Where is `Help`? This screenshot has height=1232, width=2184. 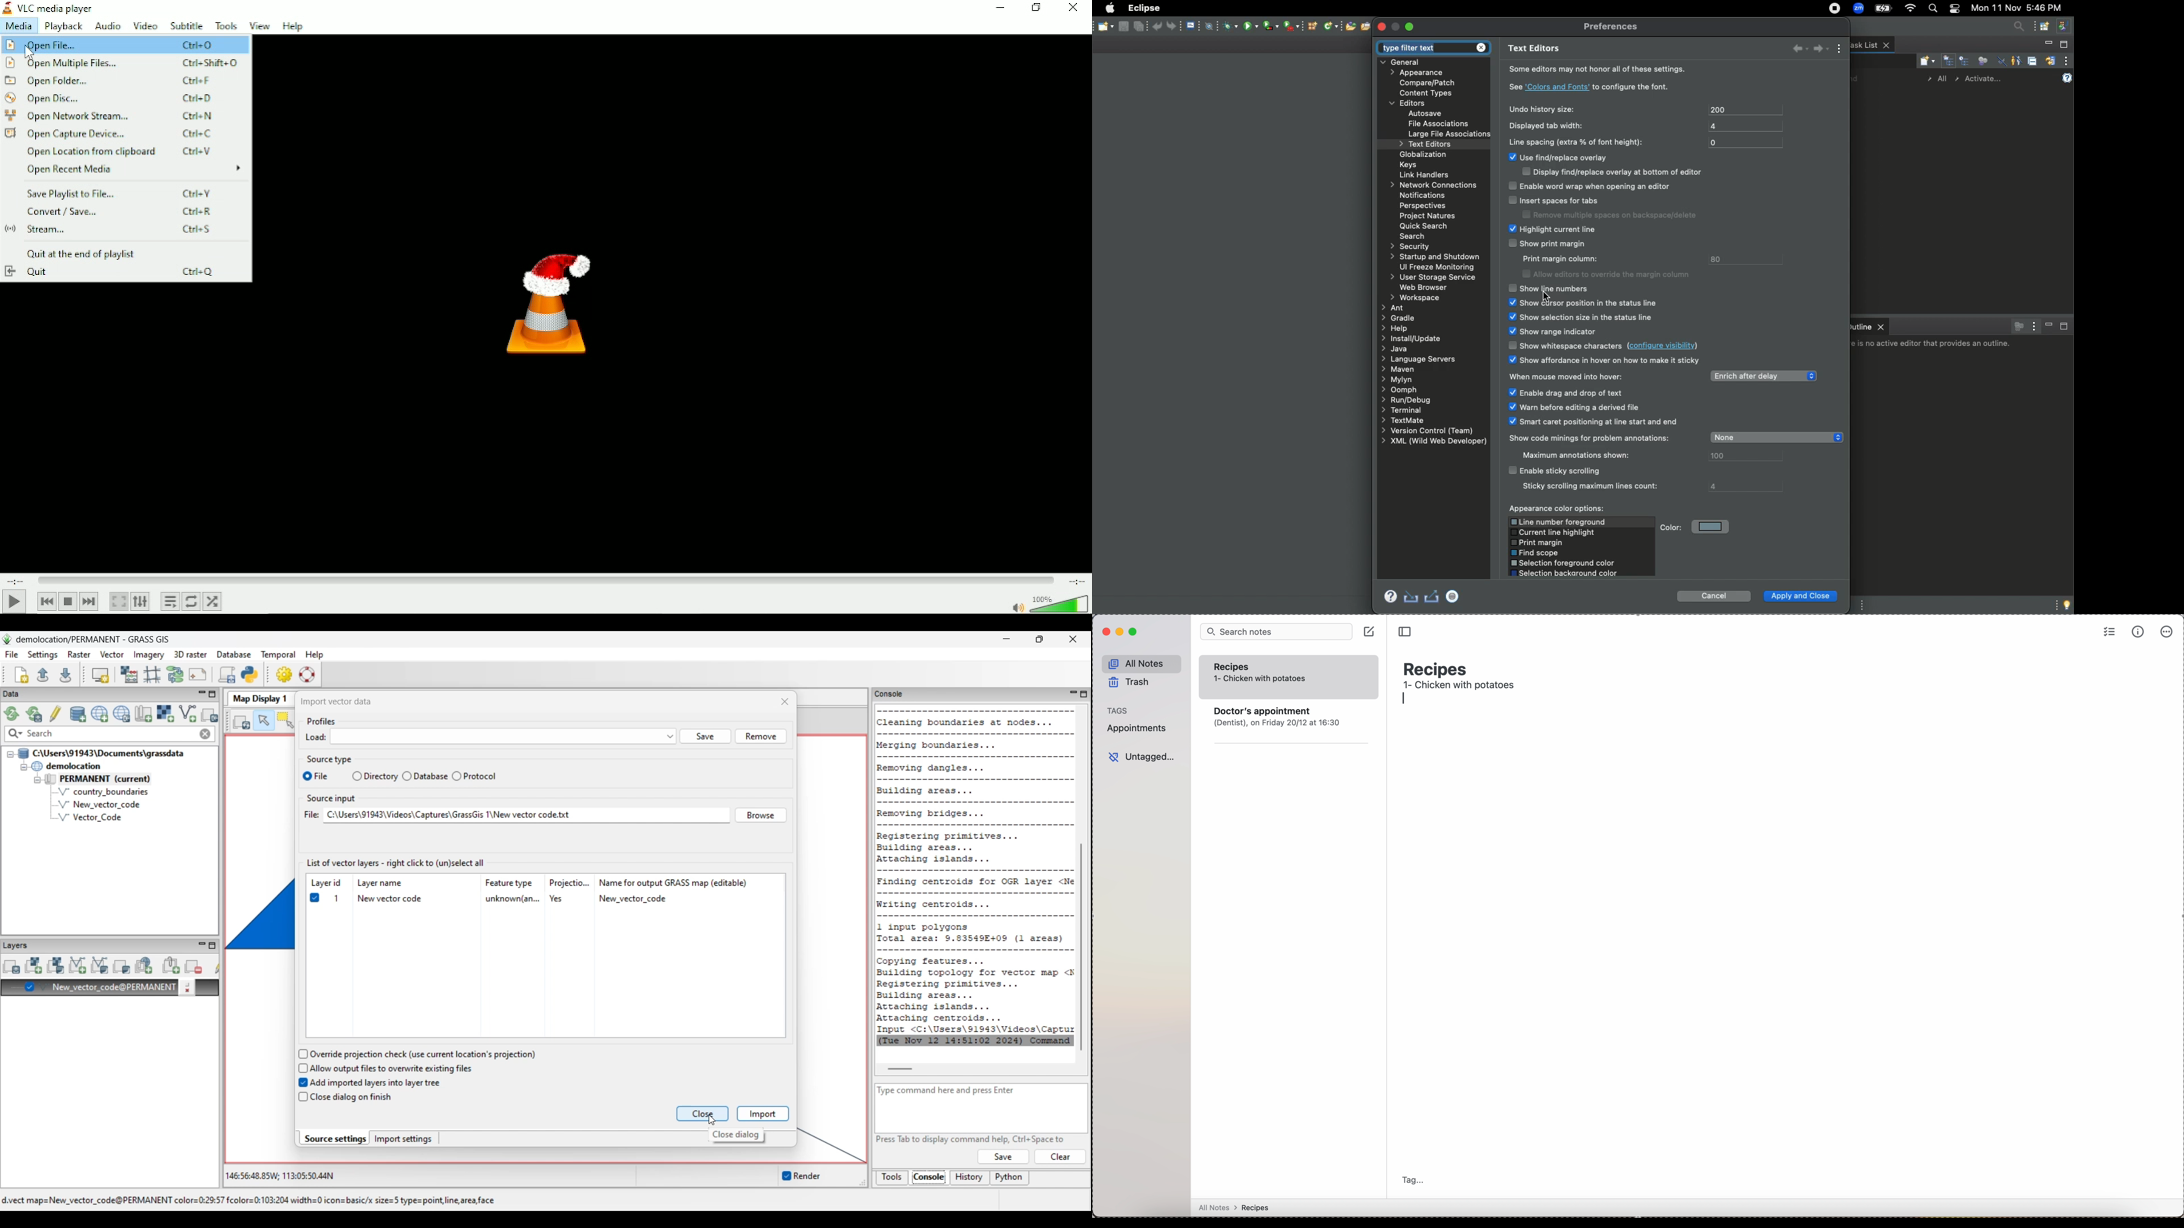
Help is located at coordinates (1390, 596).